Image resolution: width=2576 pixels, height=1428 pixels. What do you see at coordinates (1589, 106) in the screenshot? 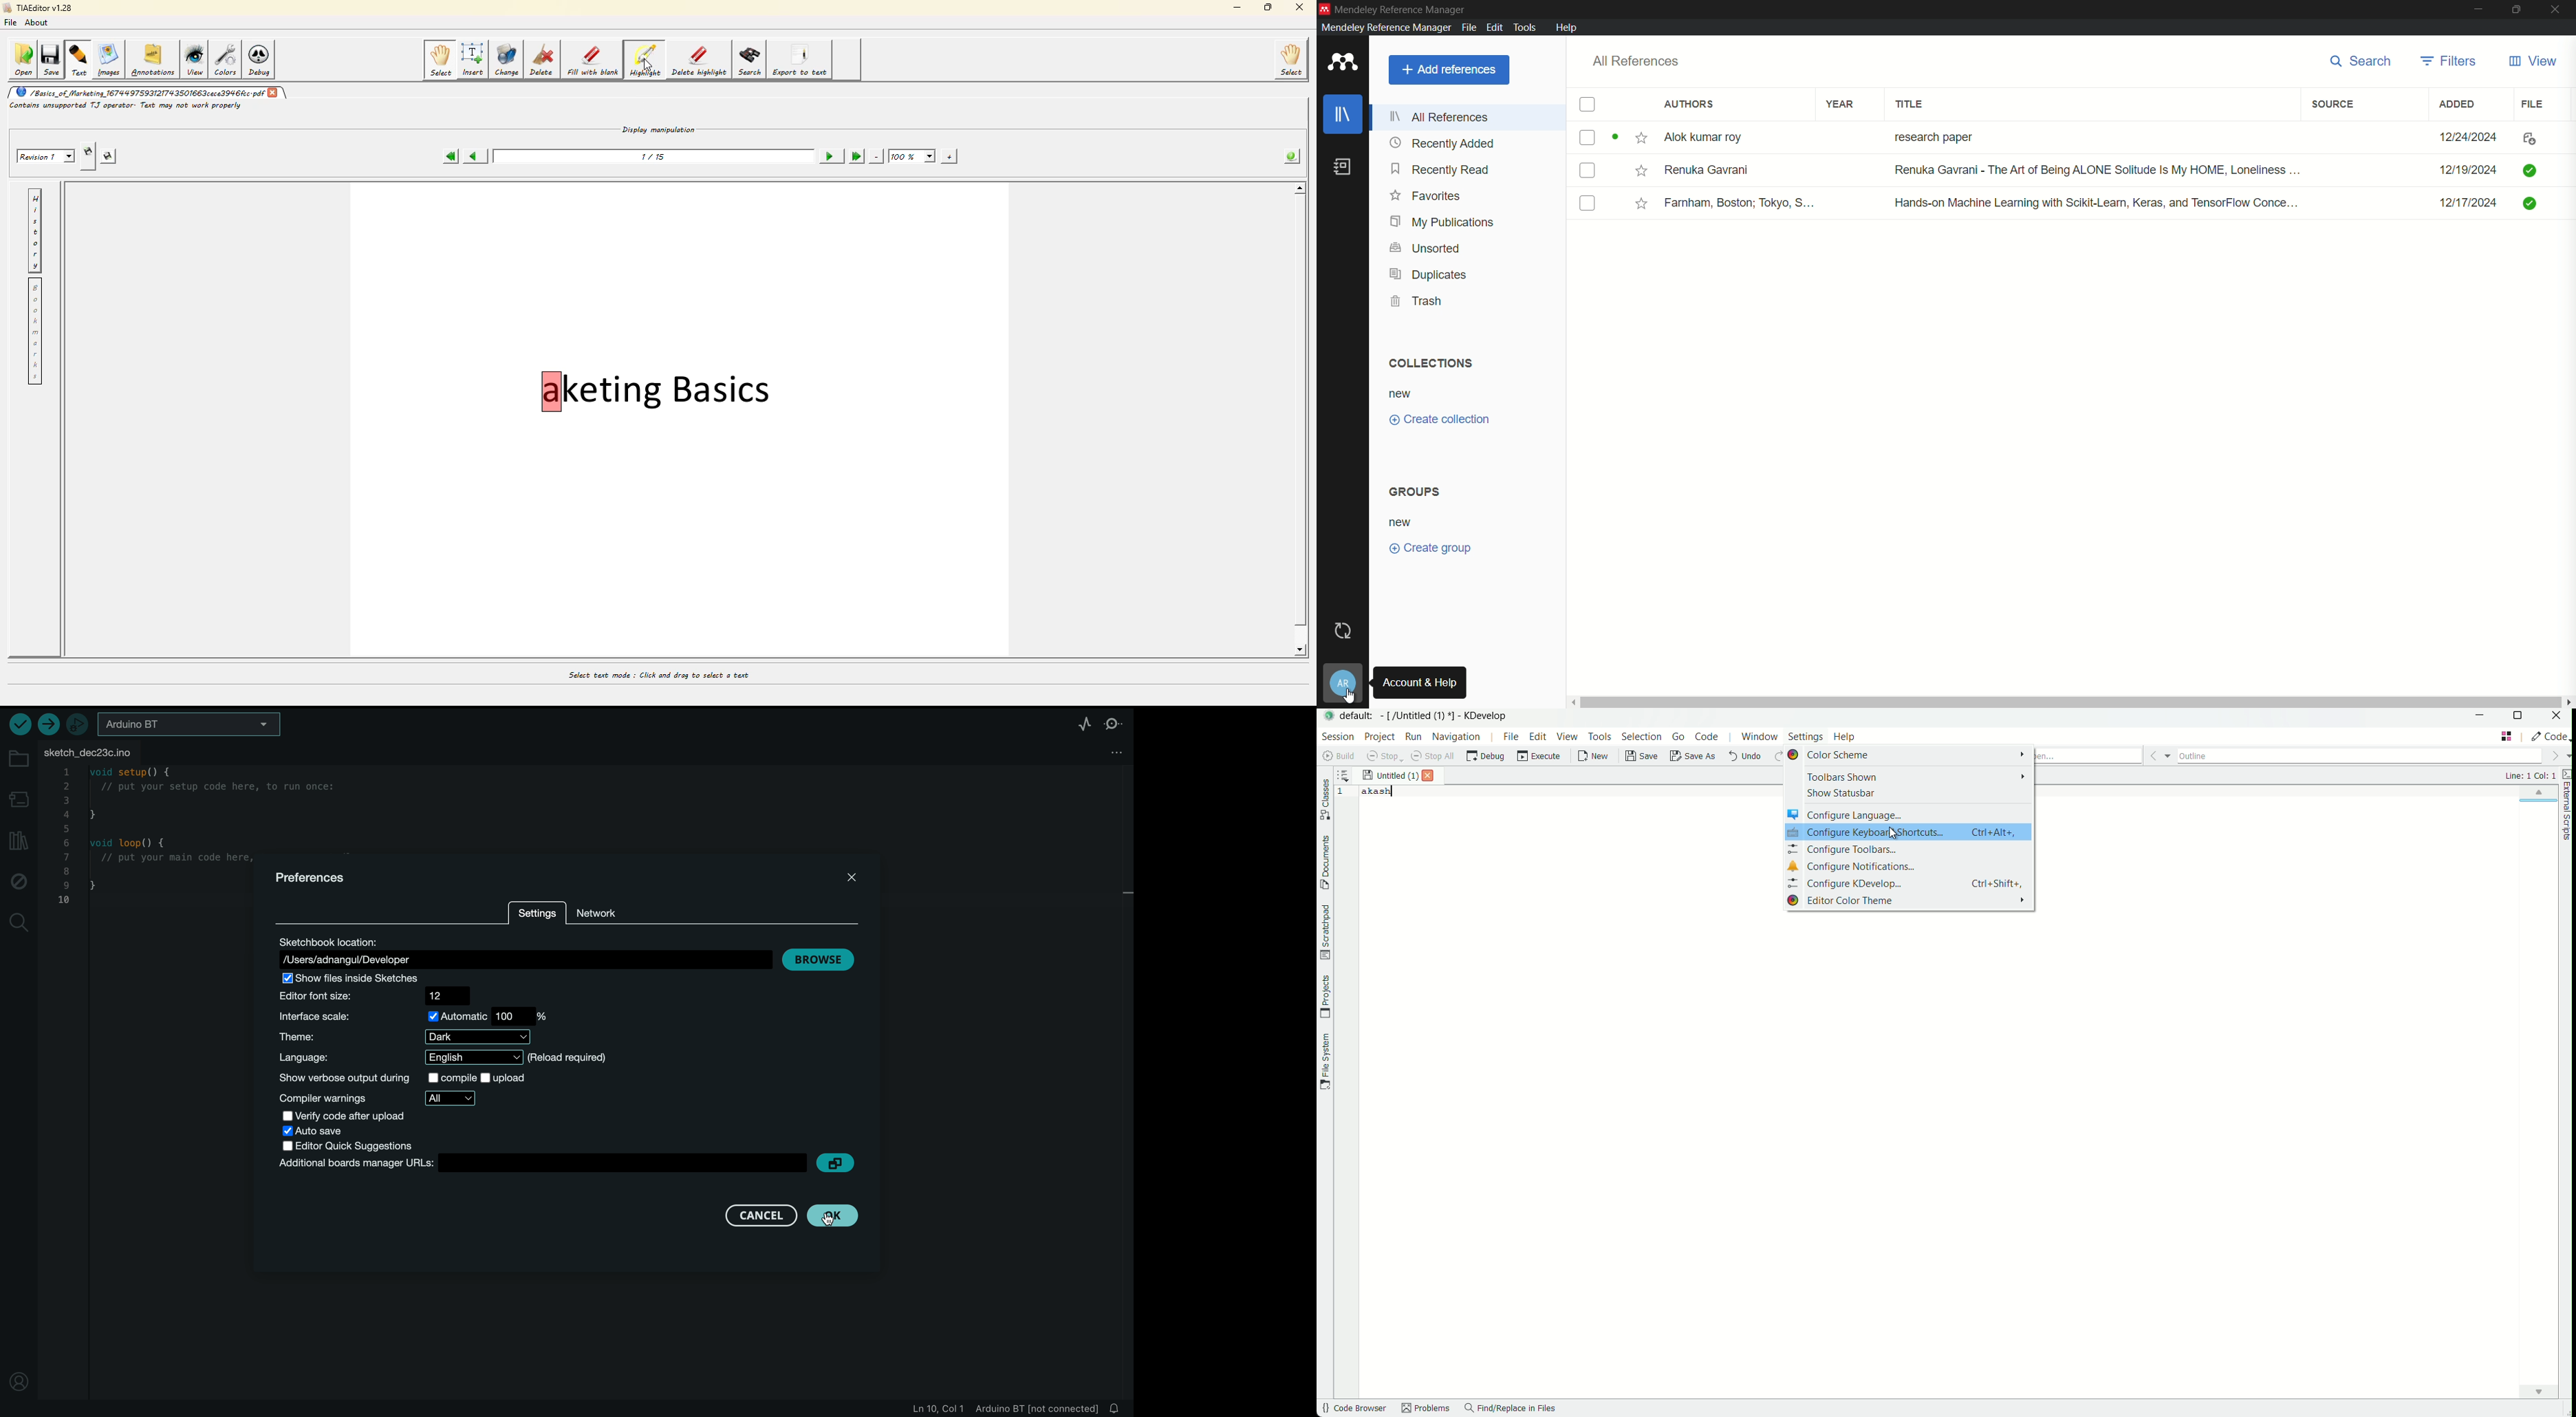
I see `check box` at bounding box center [1589, 106].